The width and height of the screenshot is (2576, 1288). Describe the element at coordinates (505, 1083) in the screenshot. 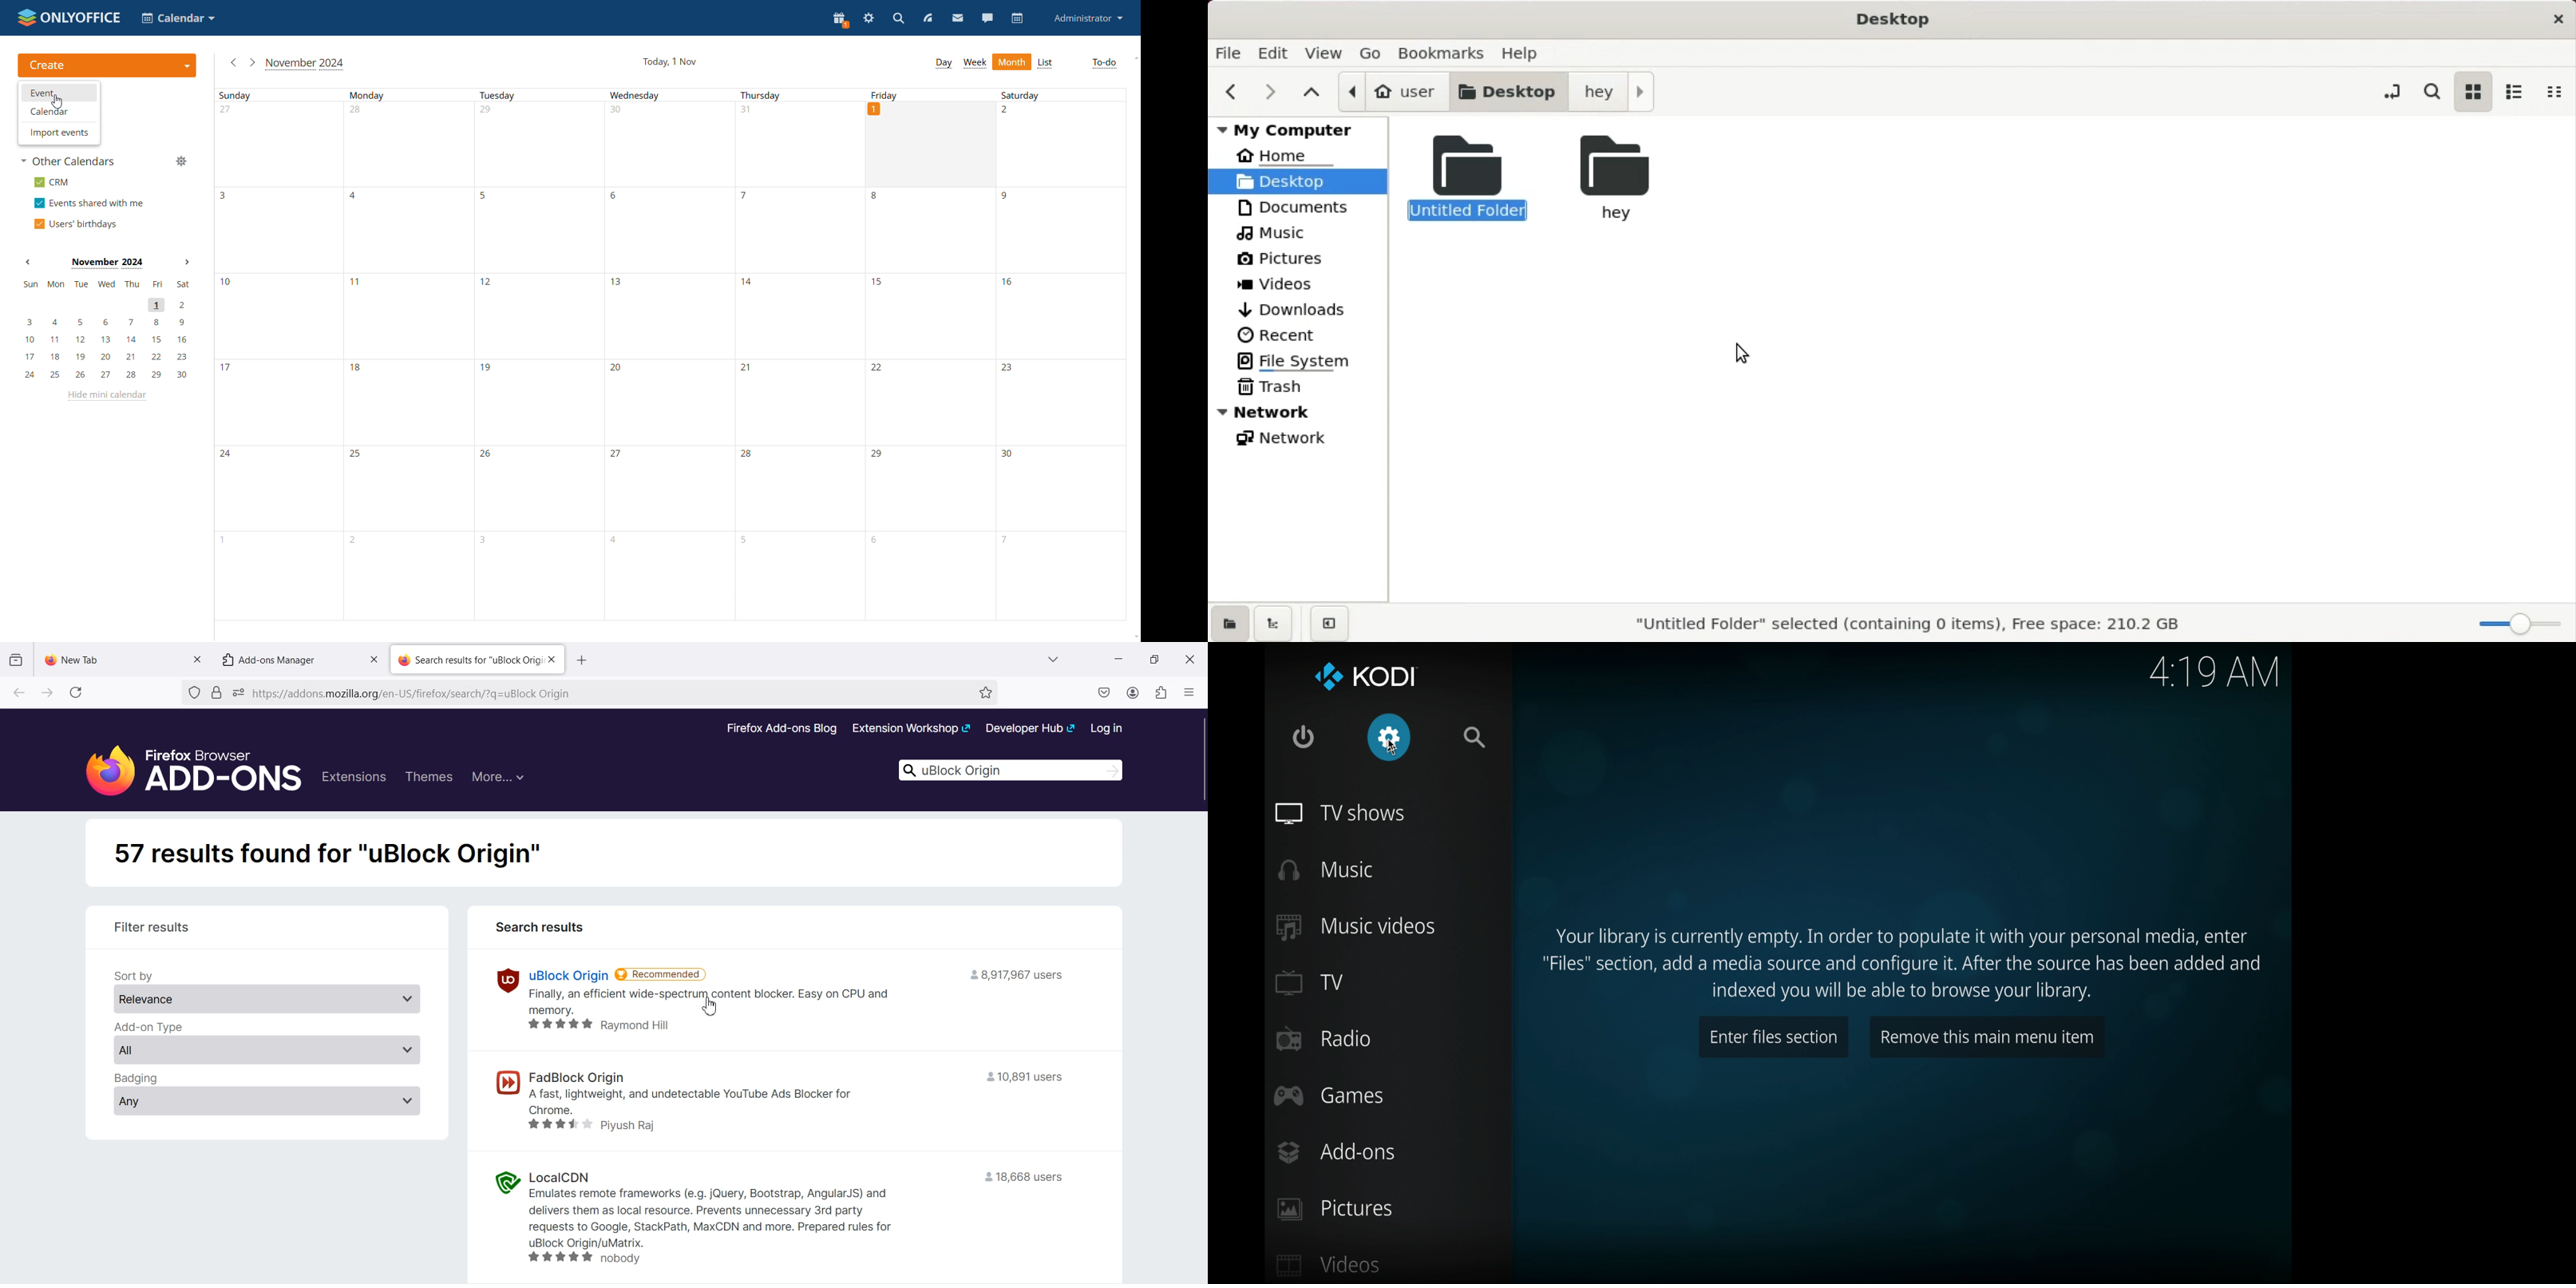

I see `FadBlock origin logo` at that location.